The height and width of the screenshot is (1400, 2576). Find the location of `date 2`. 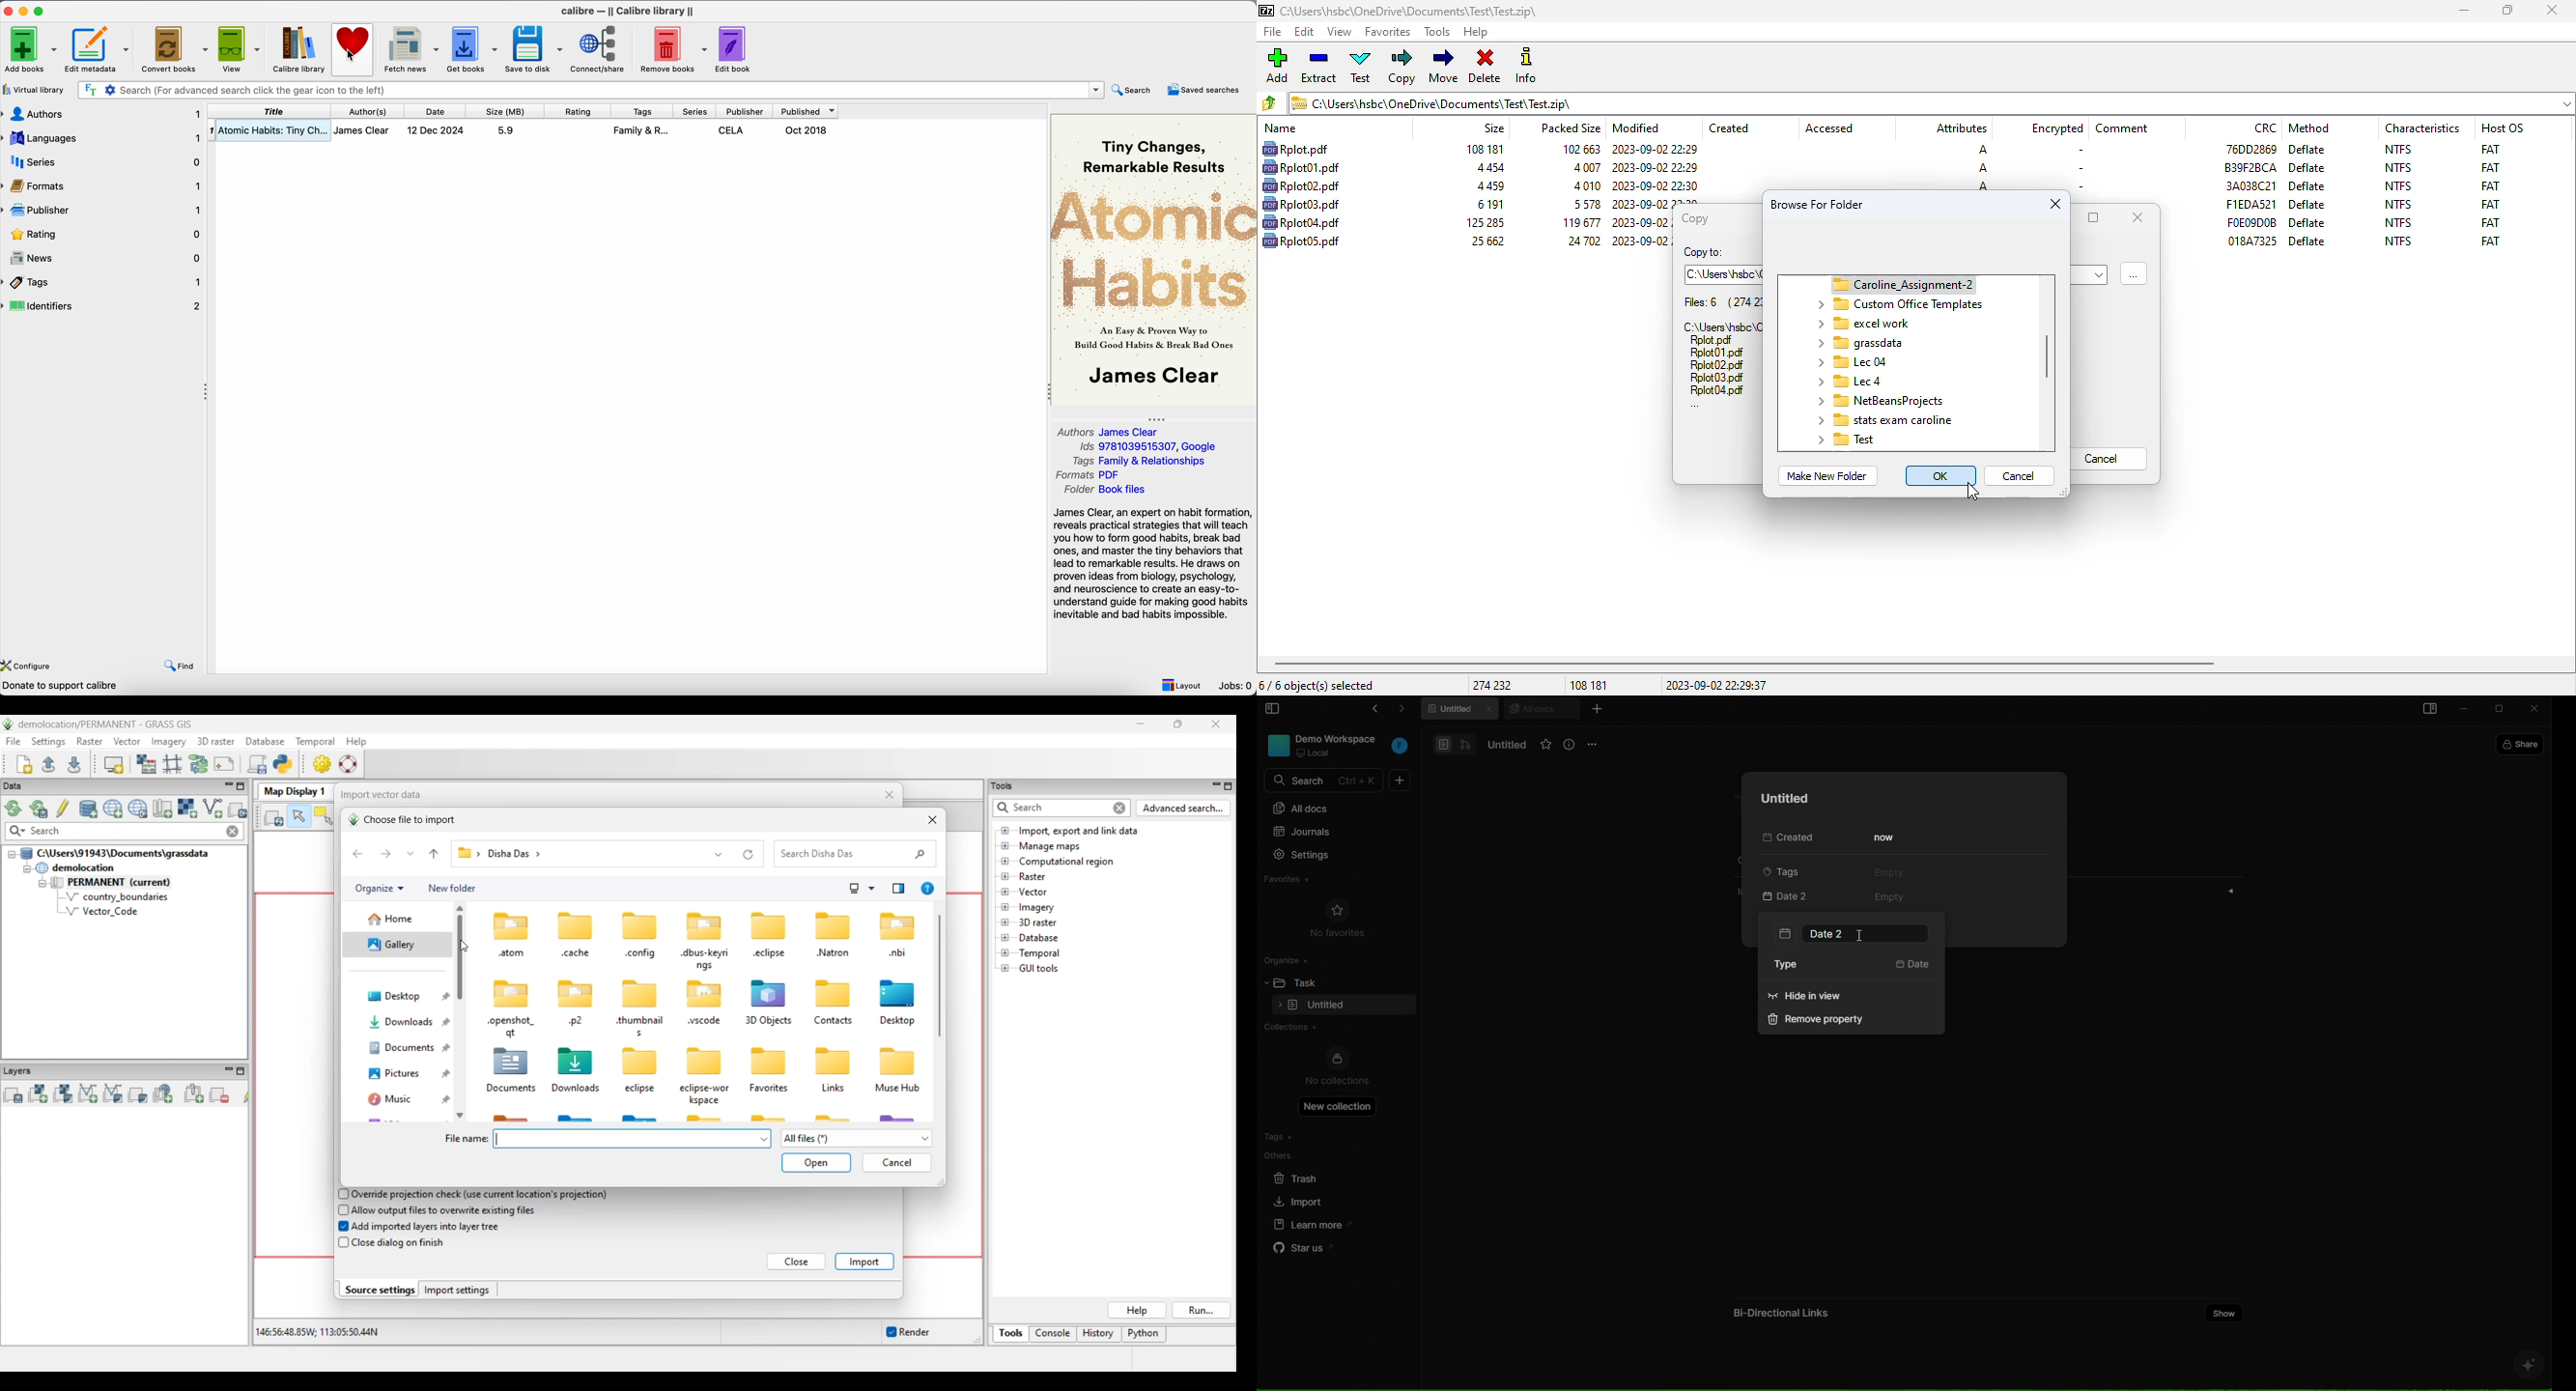

date 2 is located at coordinates (1852, 933).